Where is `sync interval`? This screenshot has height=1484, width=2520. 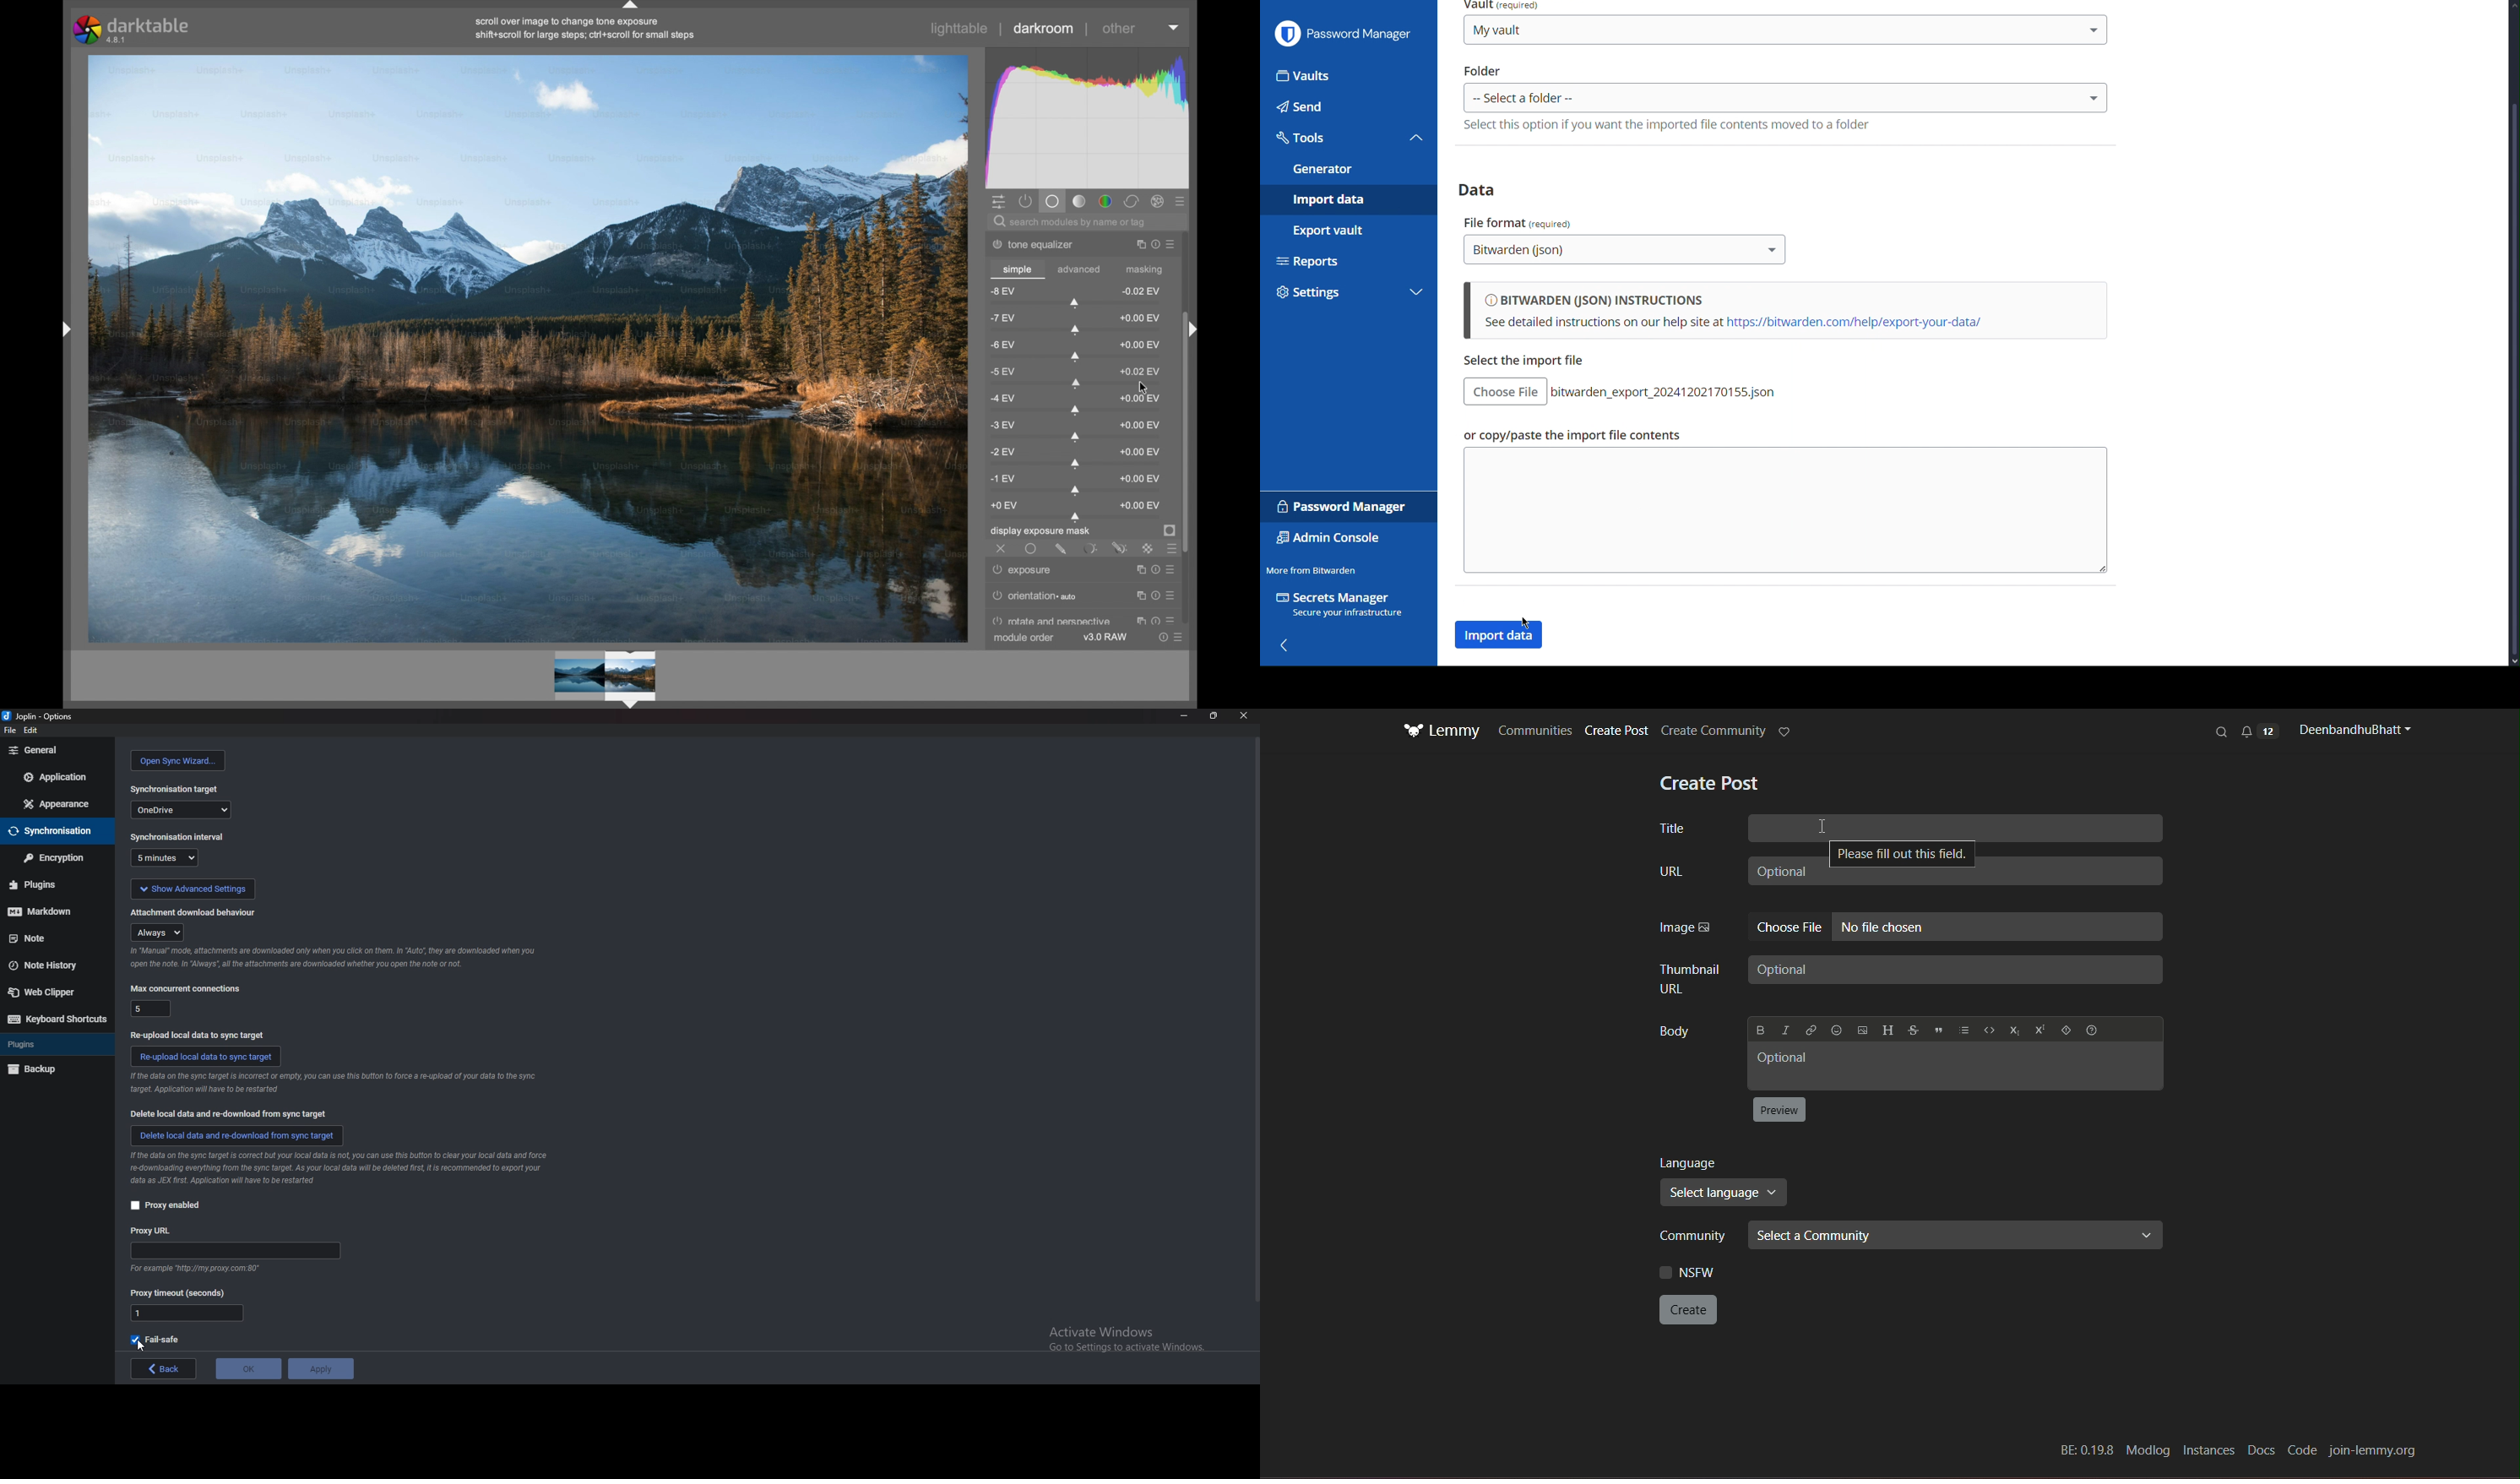 sync interval is located at coordinates (177, 837).